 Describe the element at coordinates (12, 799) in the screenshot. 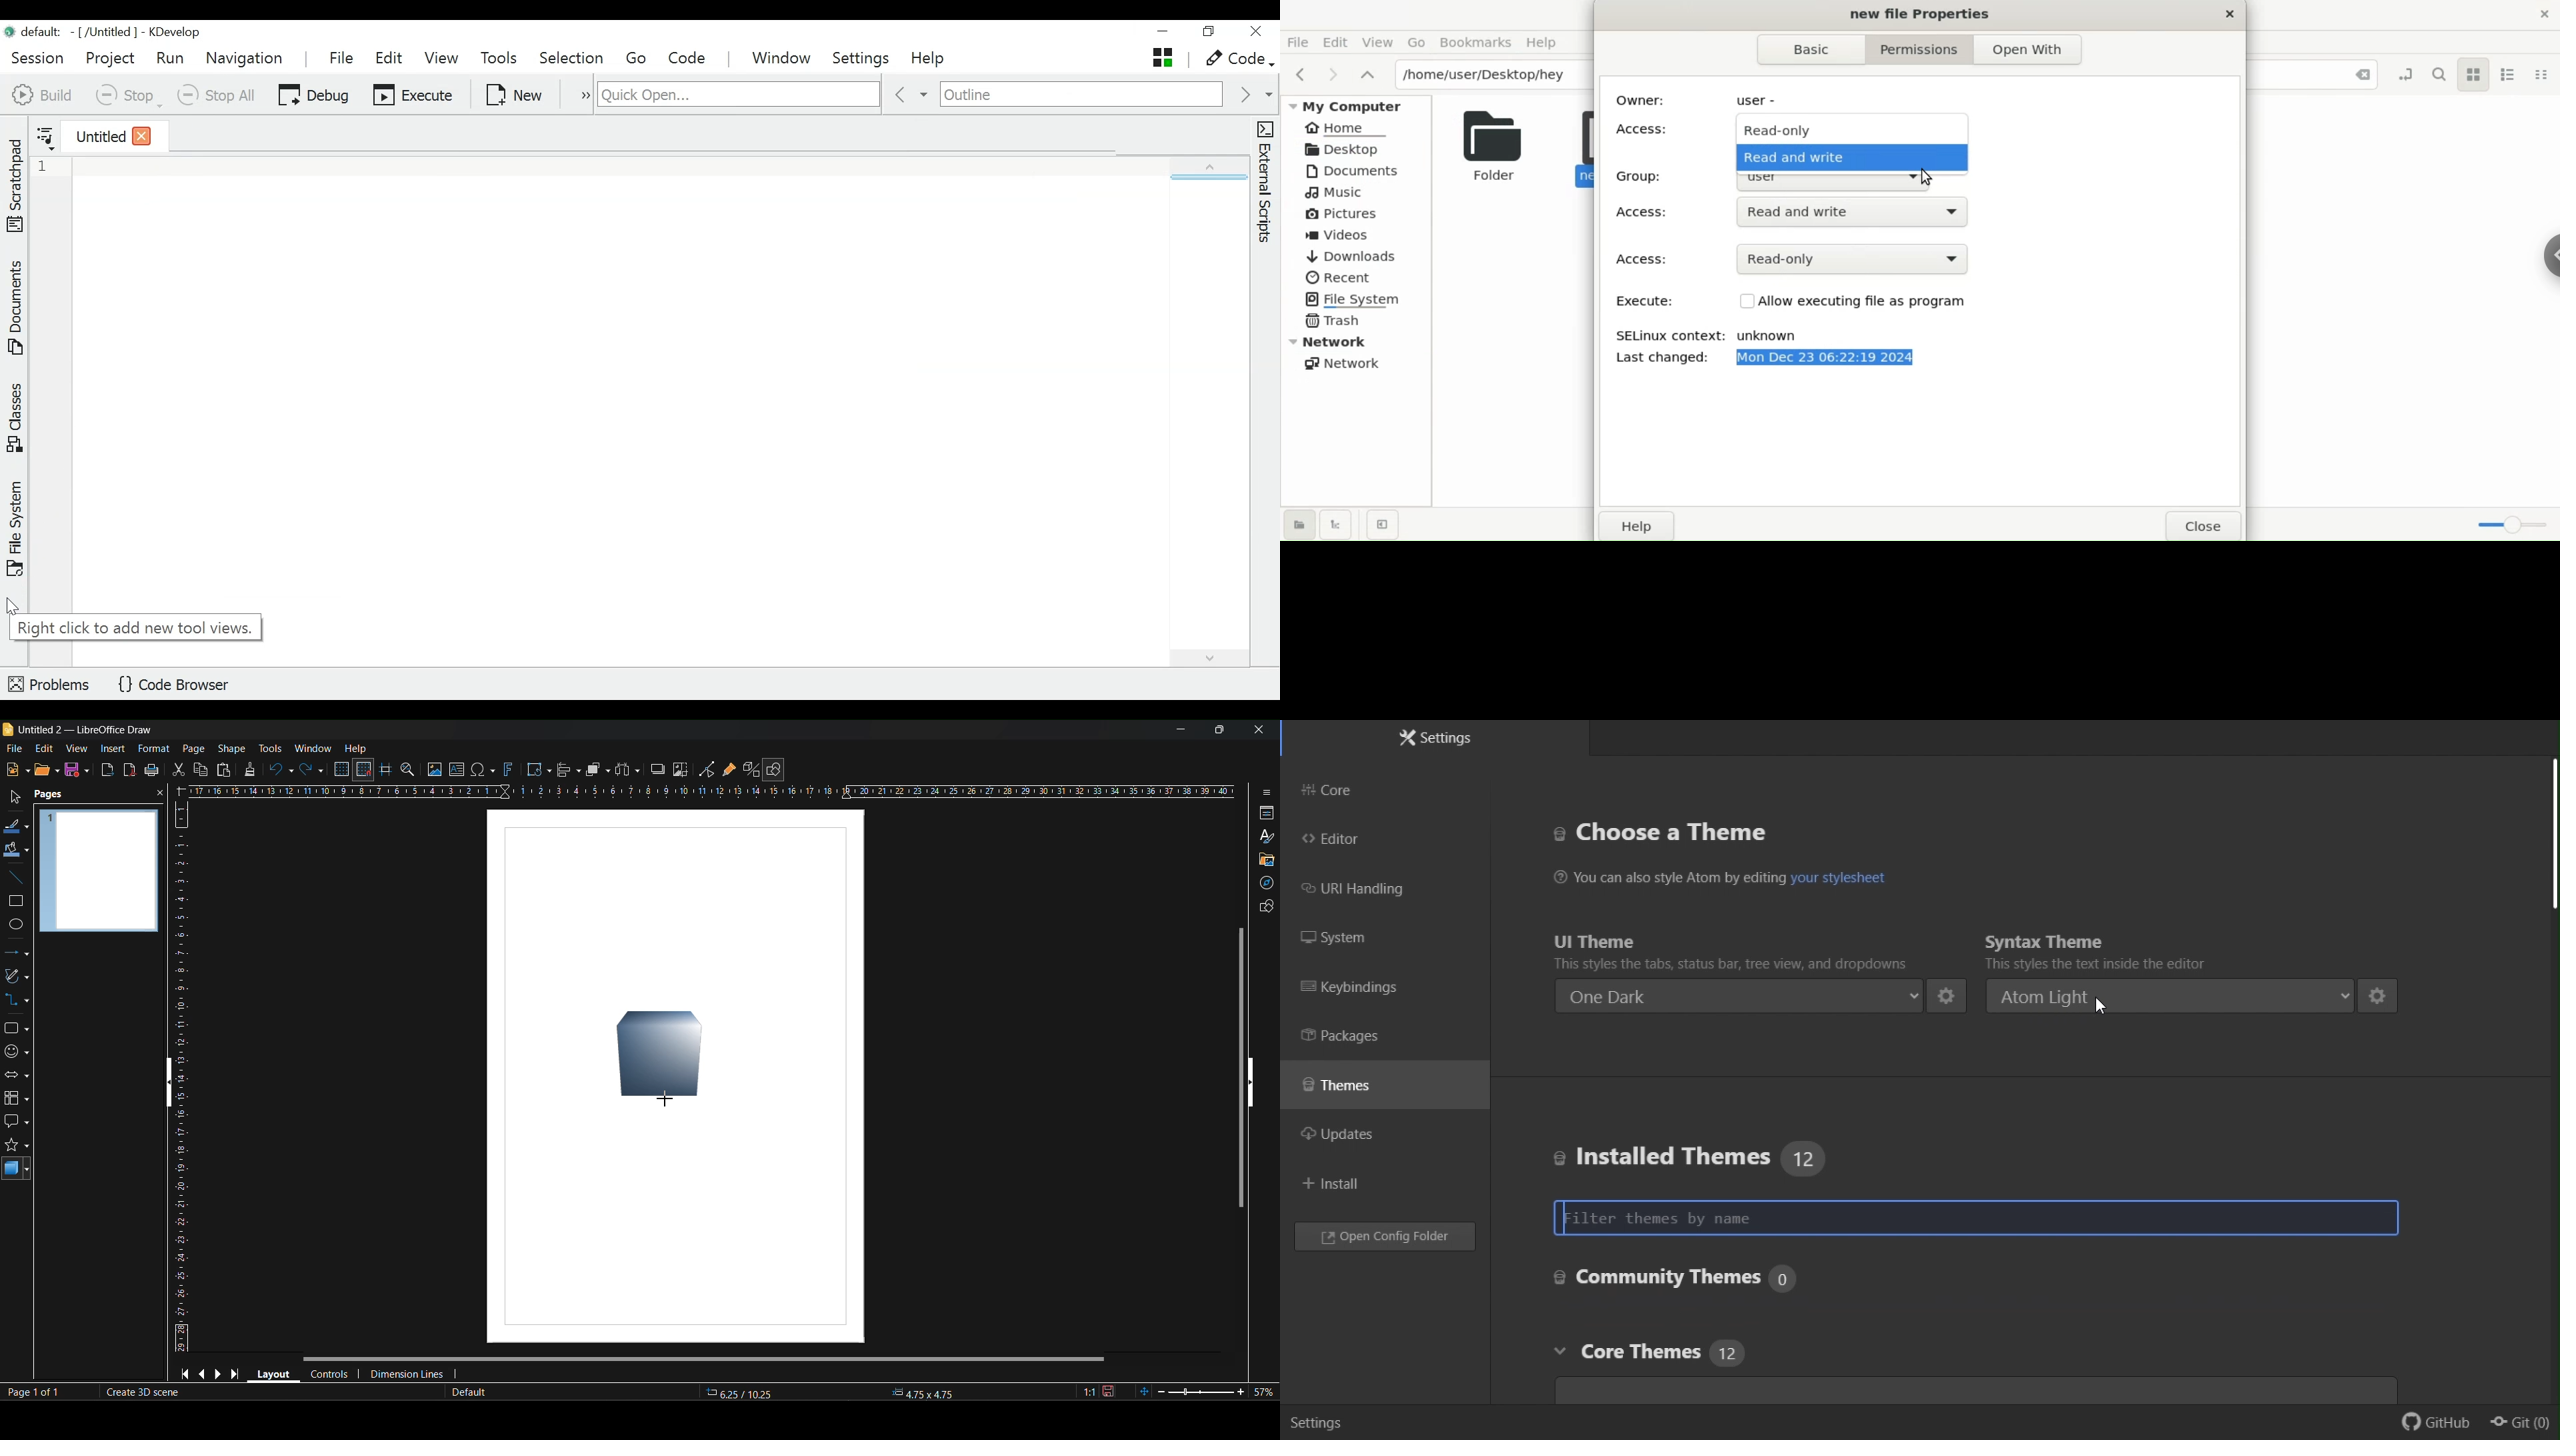

I see `select` at that location.